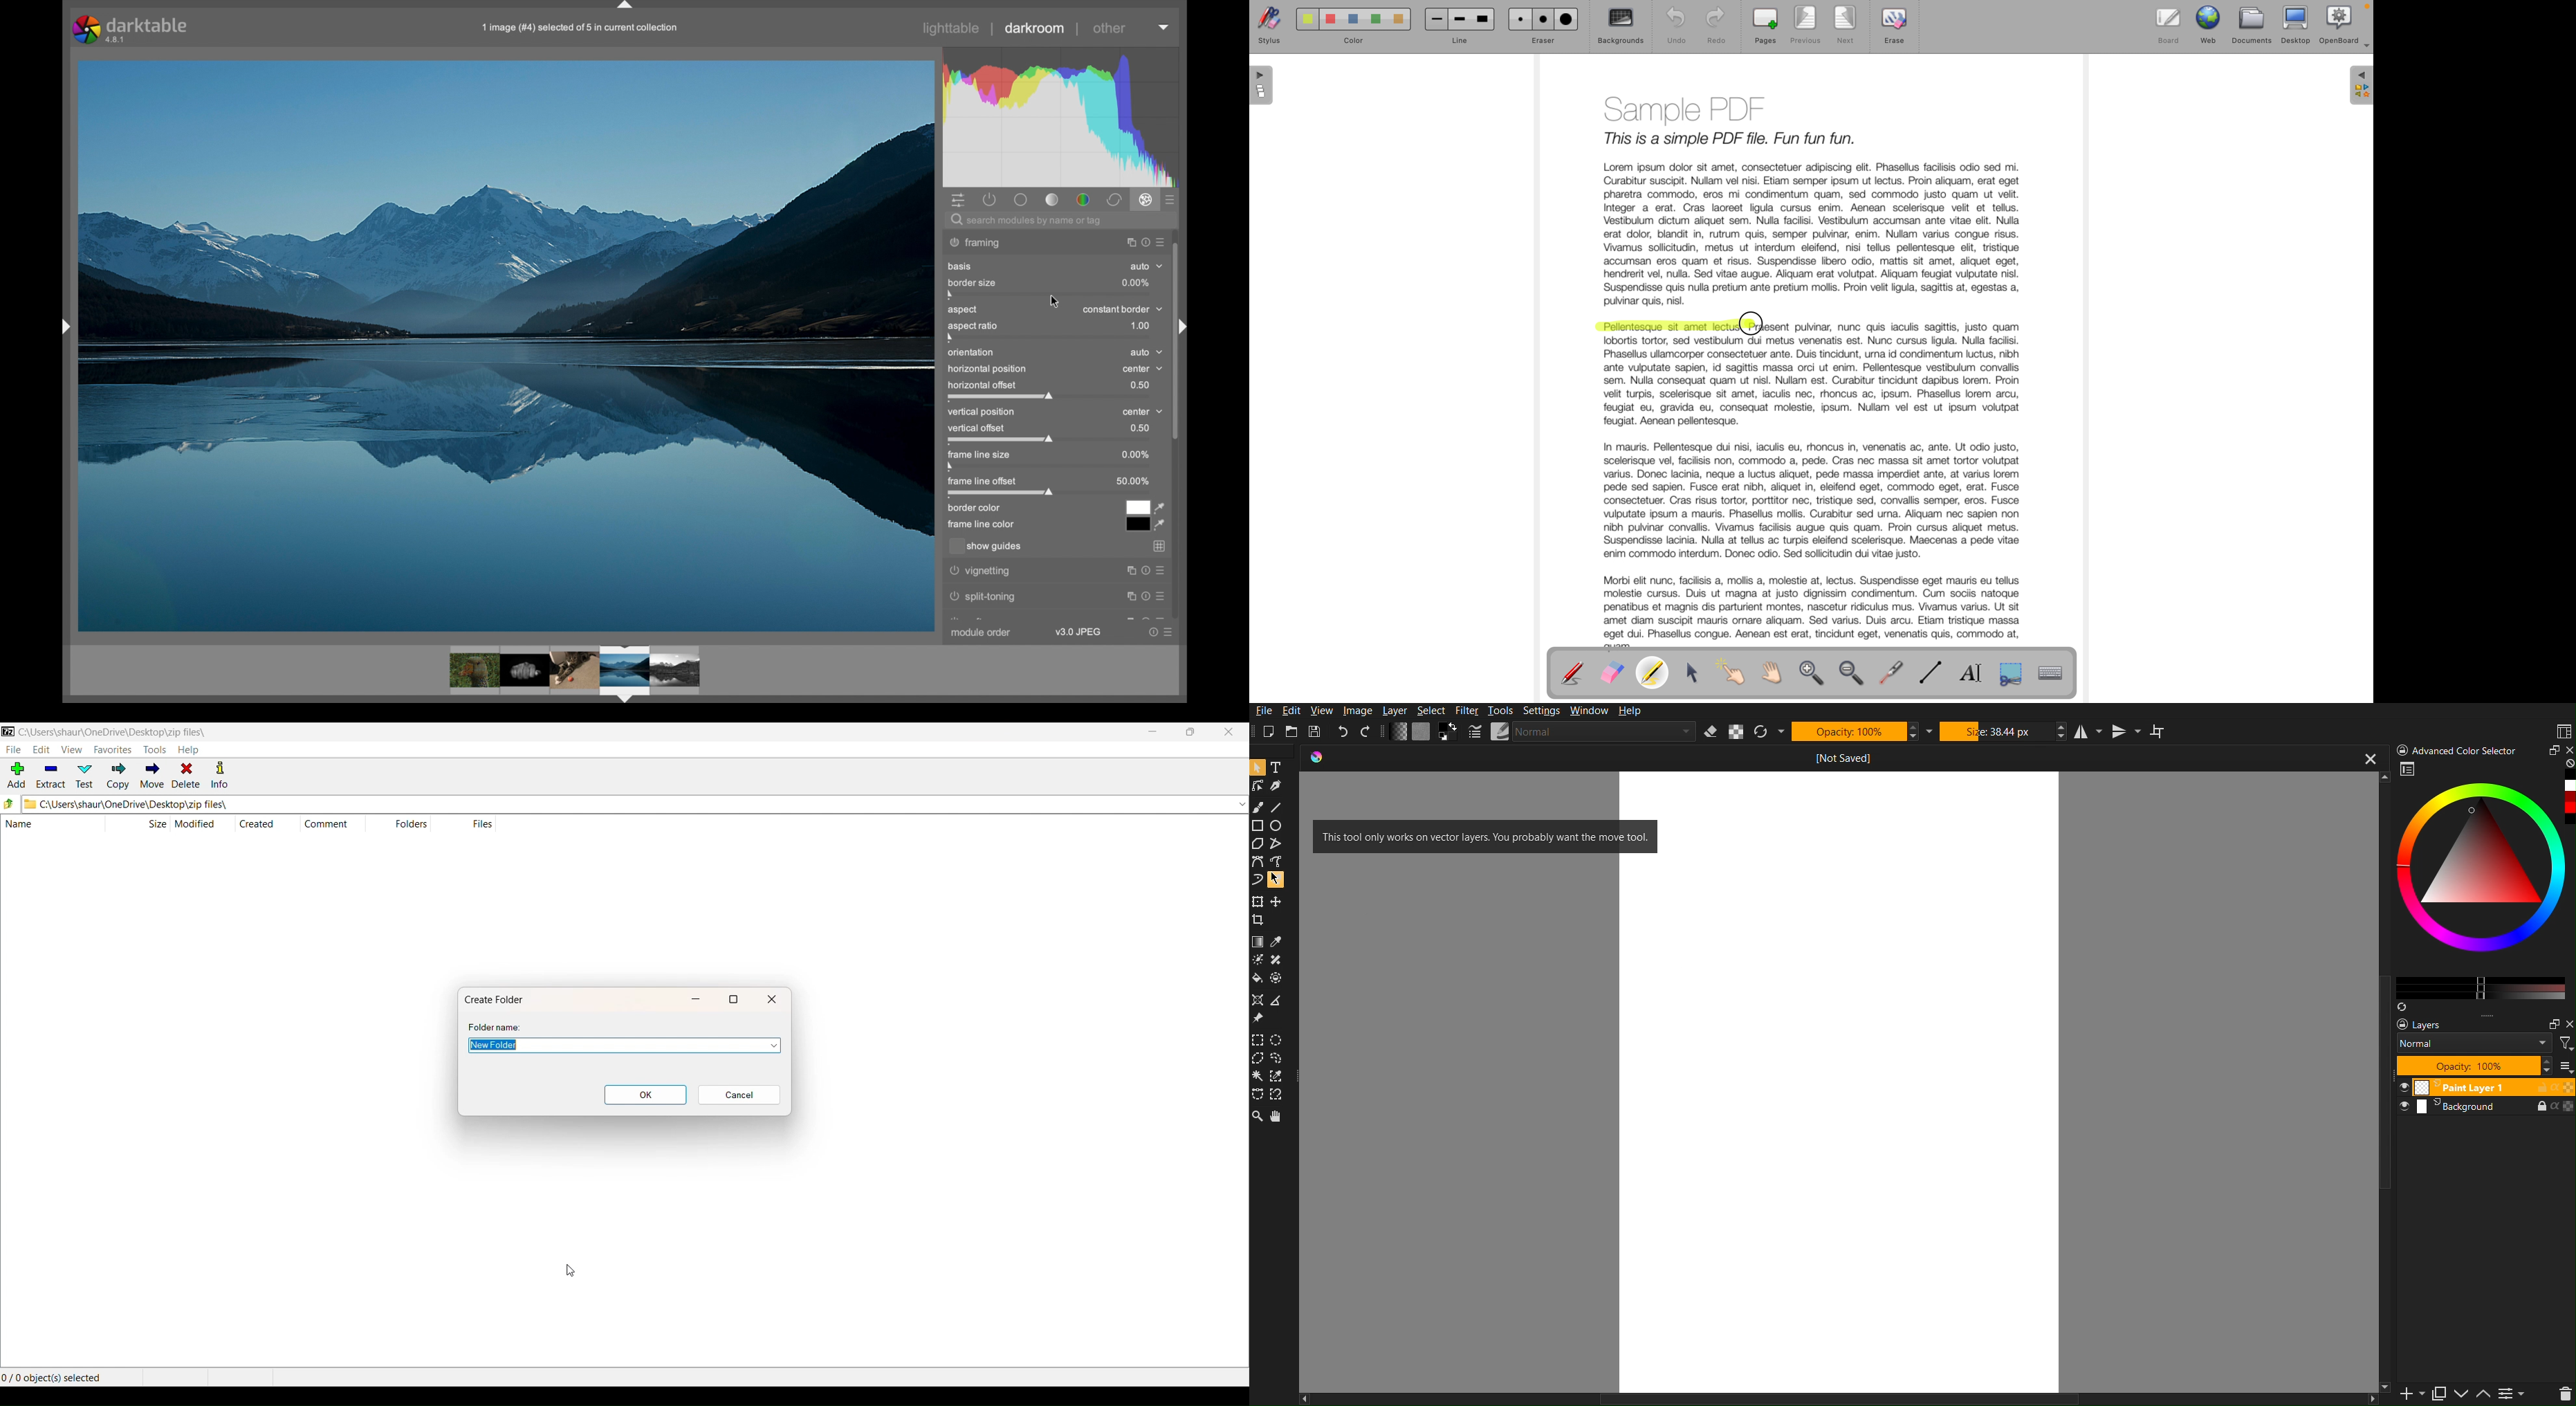  Describe the element at coordinates (1147, 199) in the screenshot. I see `effects` at that location.